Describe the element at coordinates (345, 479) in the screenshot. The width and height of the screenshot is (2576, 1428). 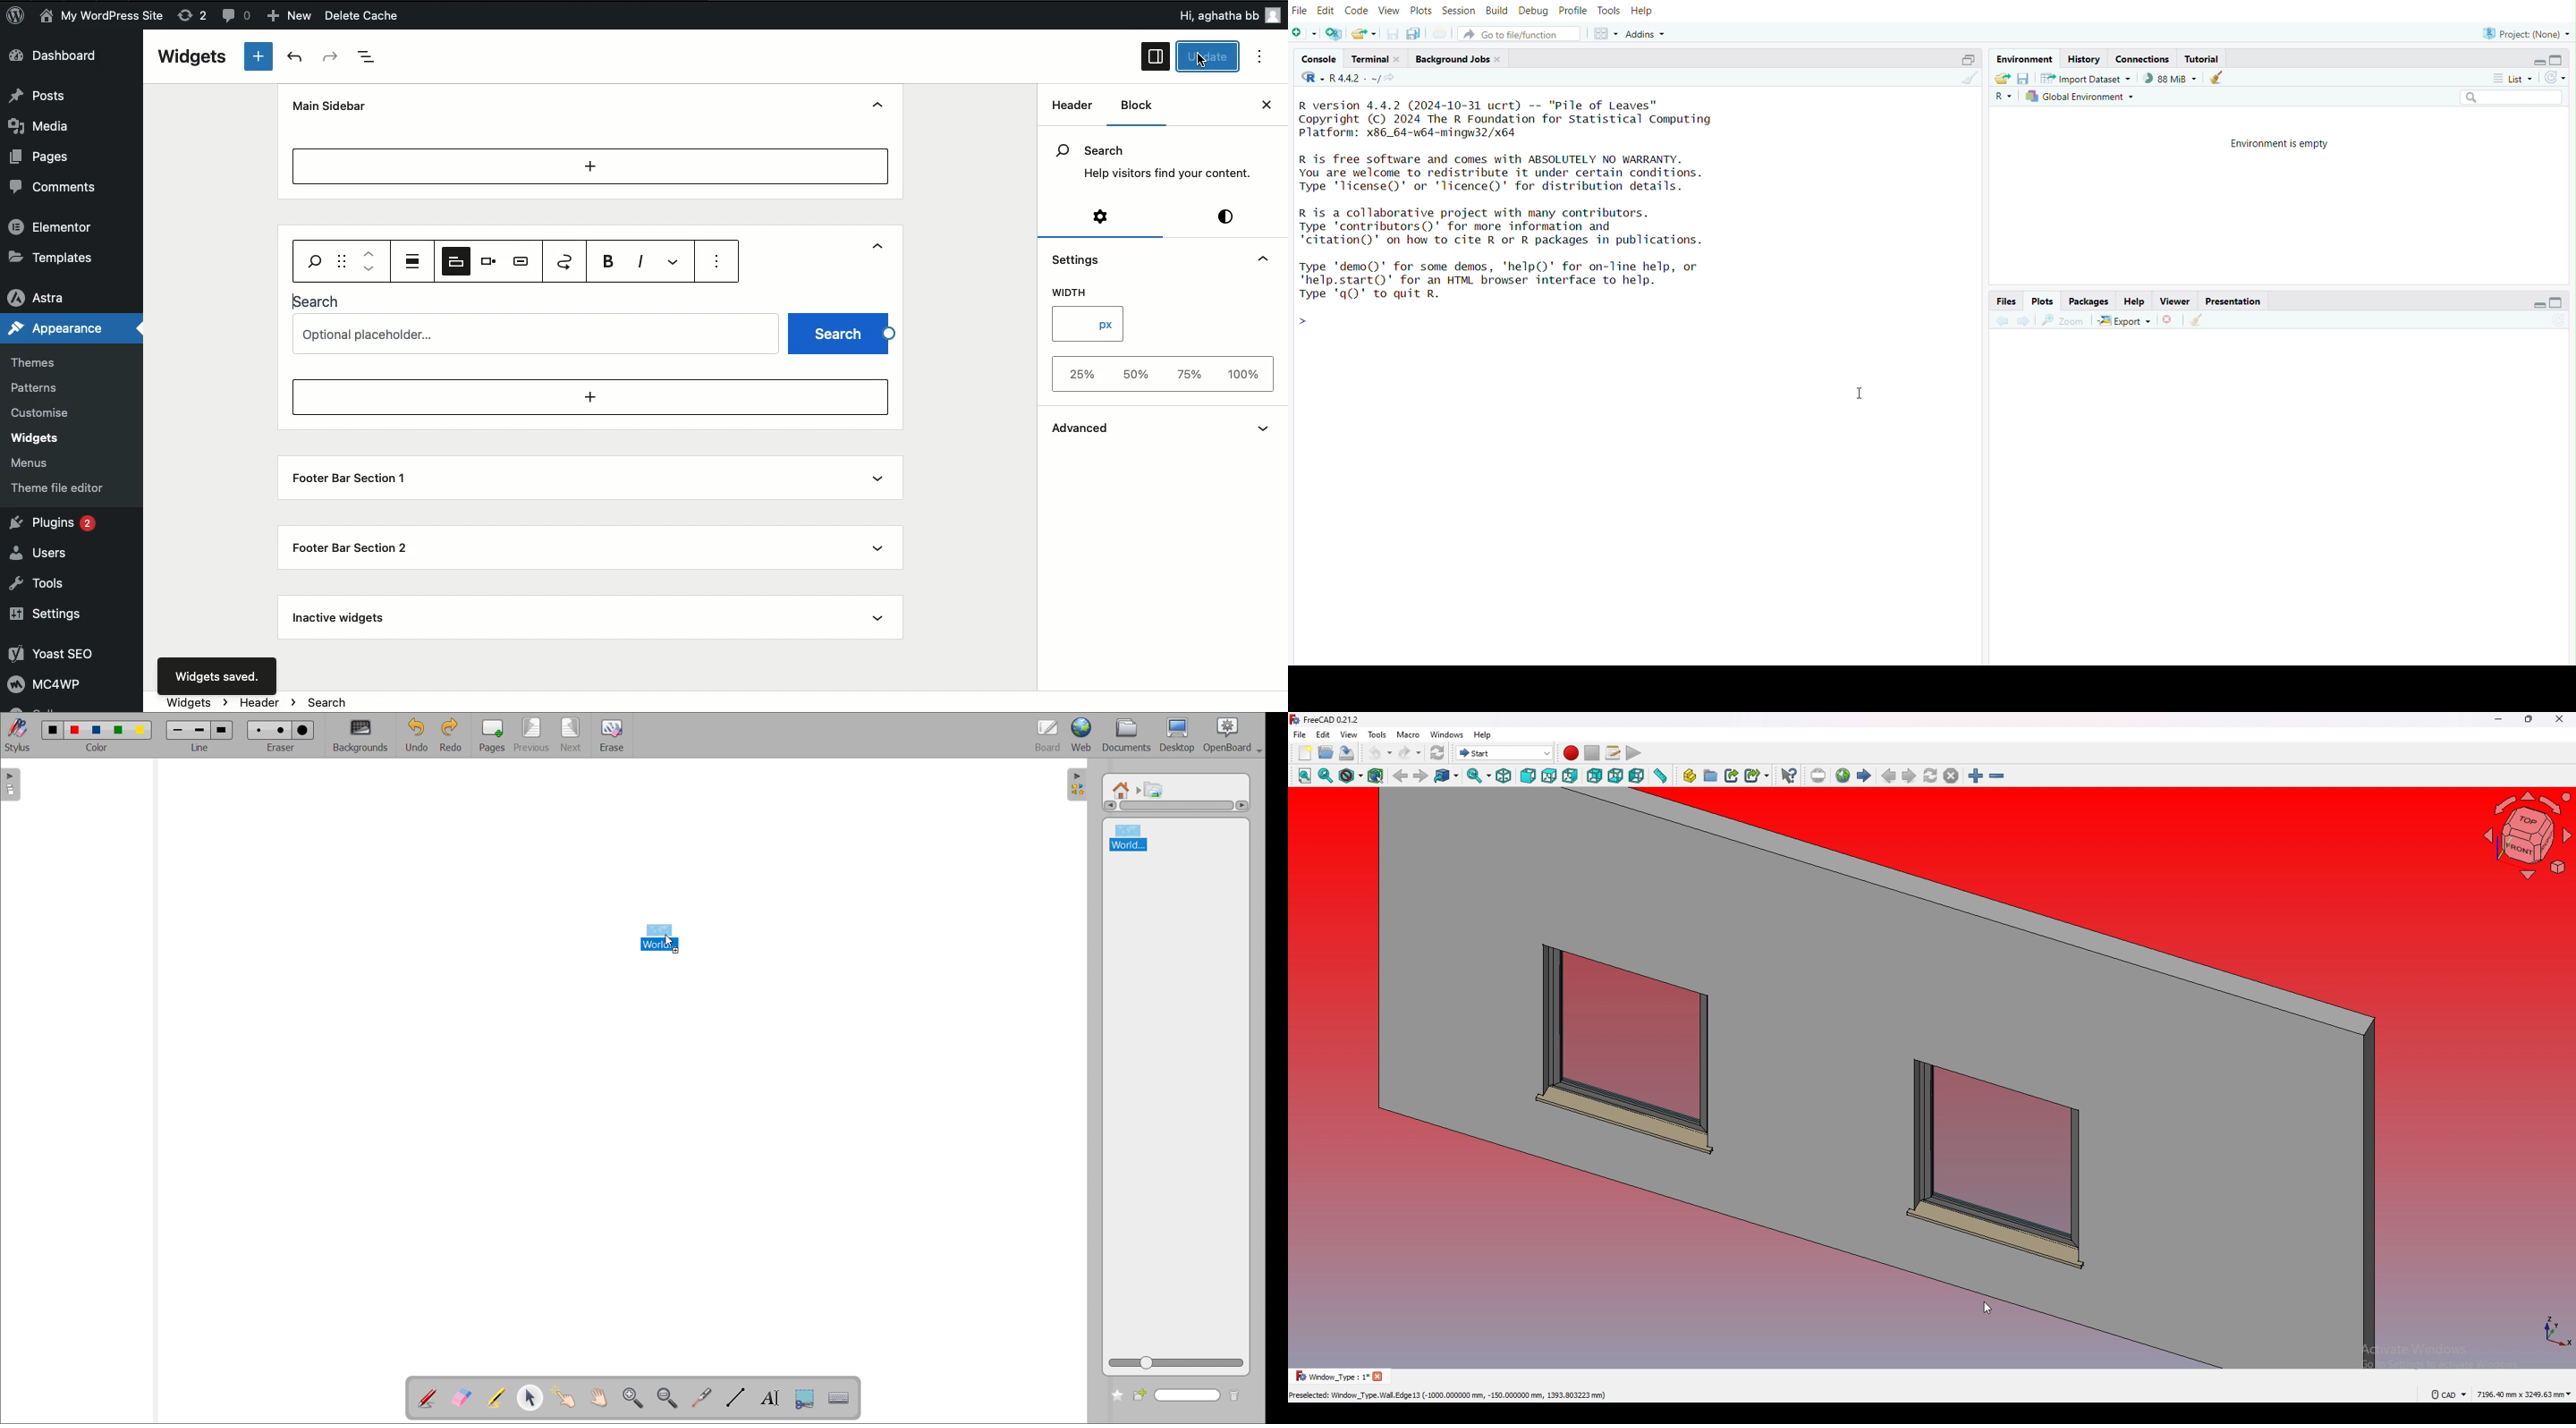
I see `Footer bar section 1` at that location.